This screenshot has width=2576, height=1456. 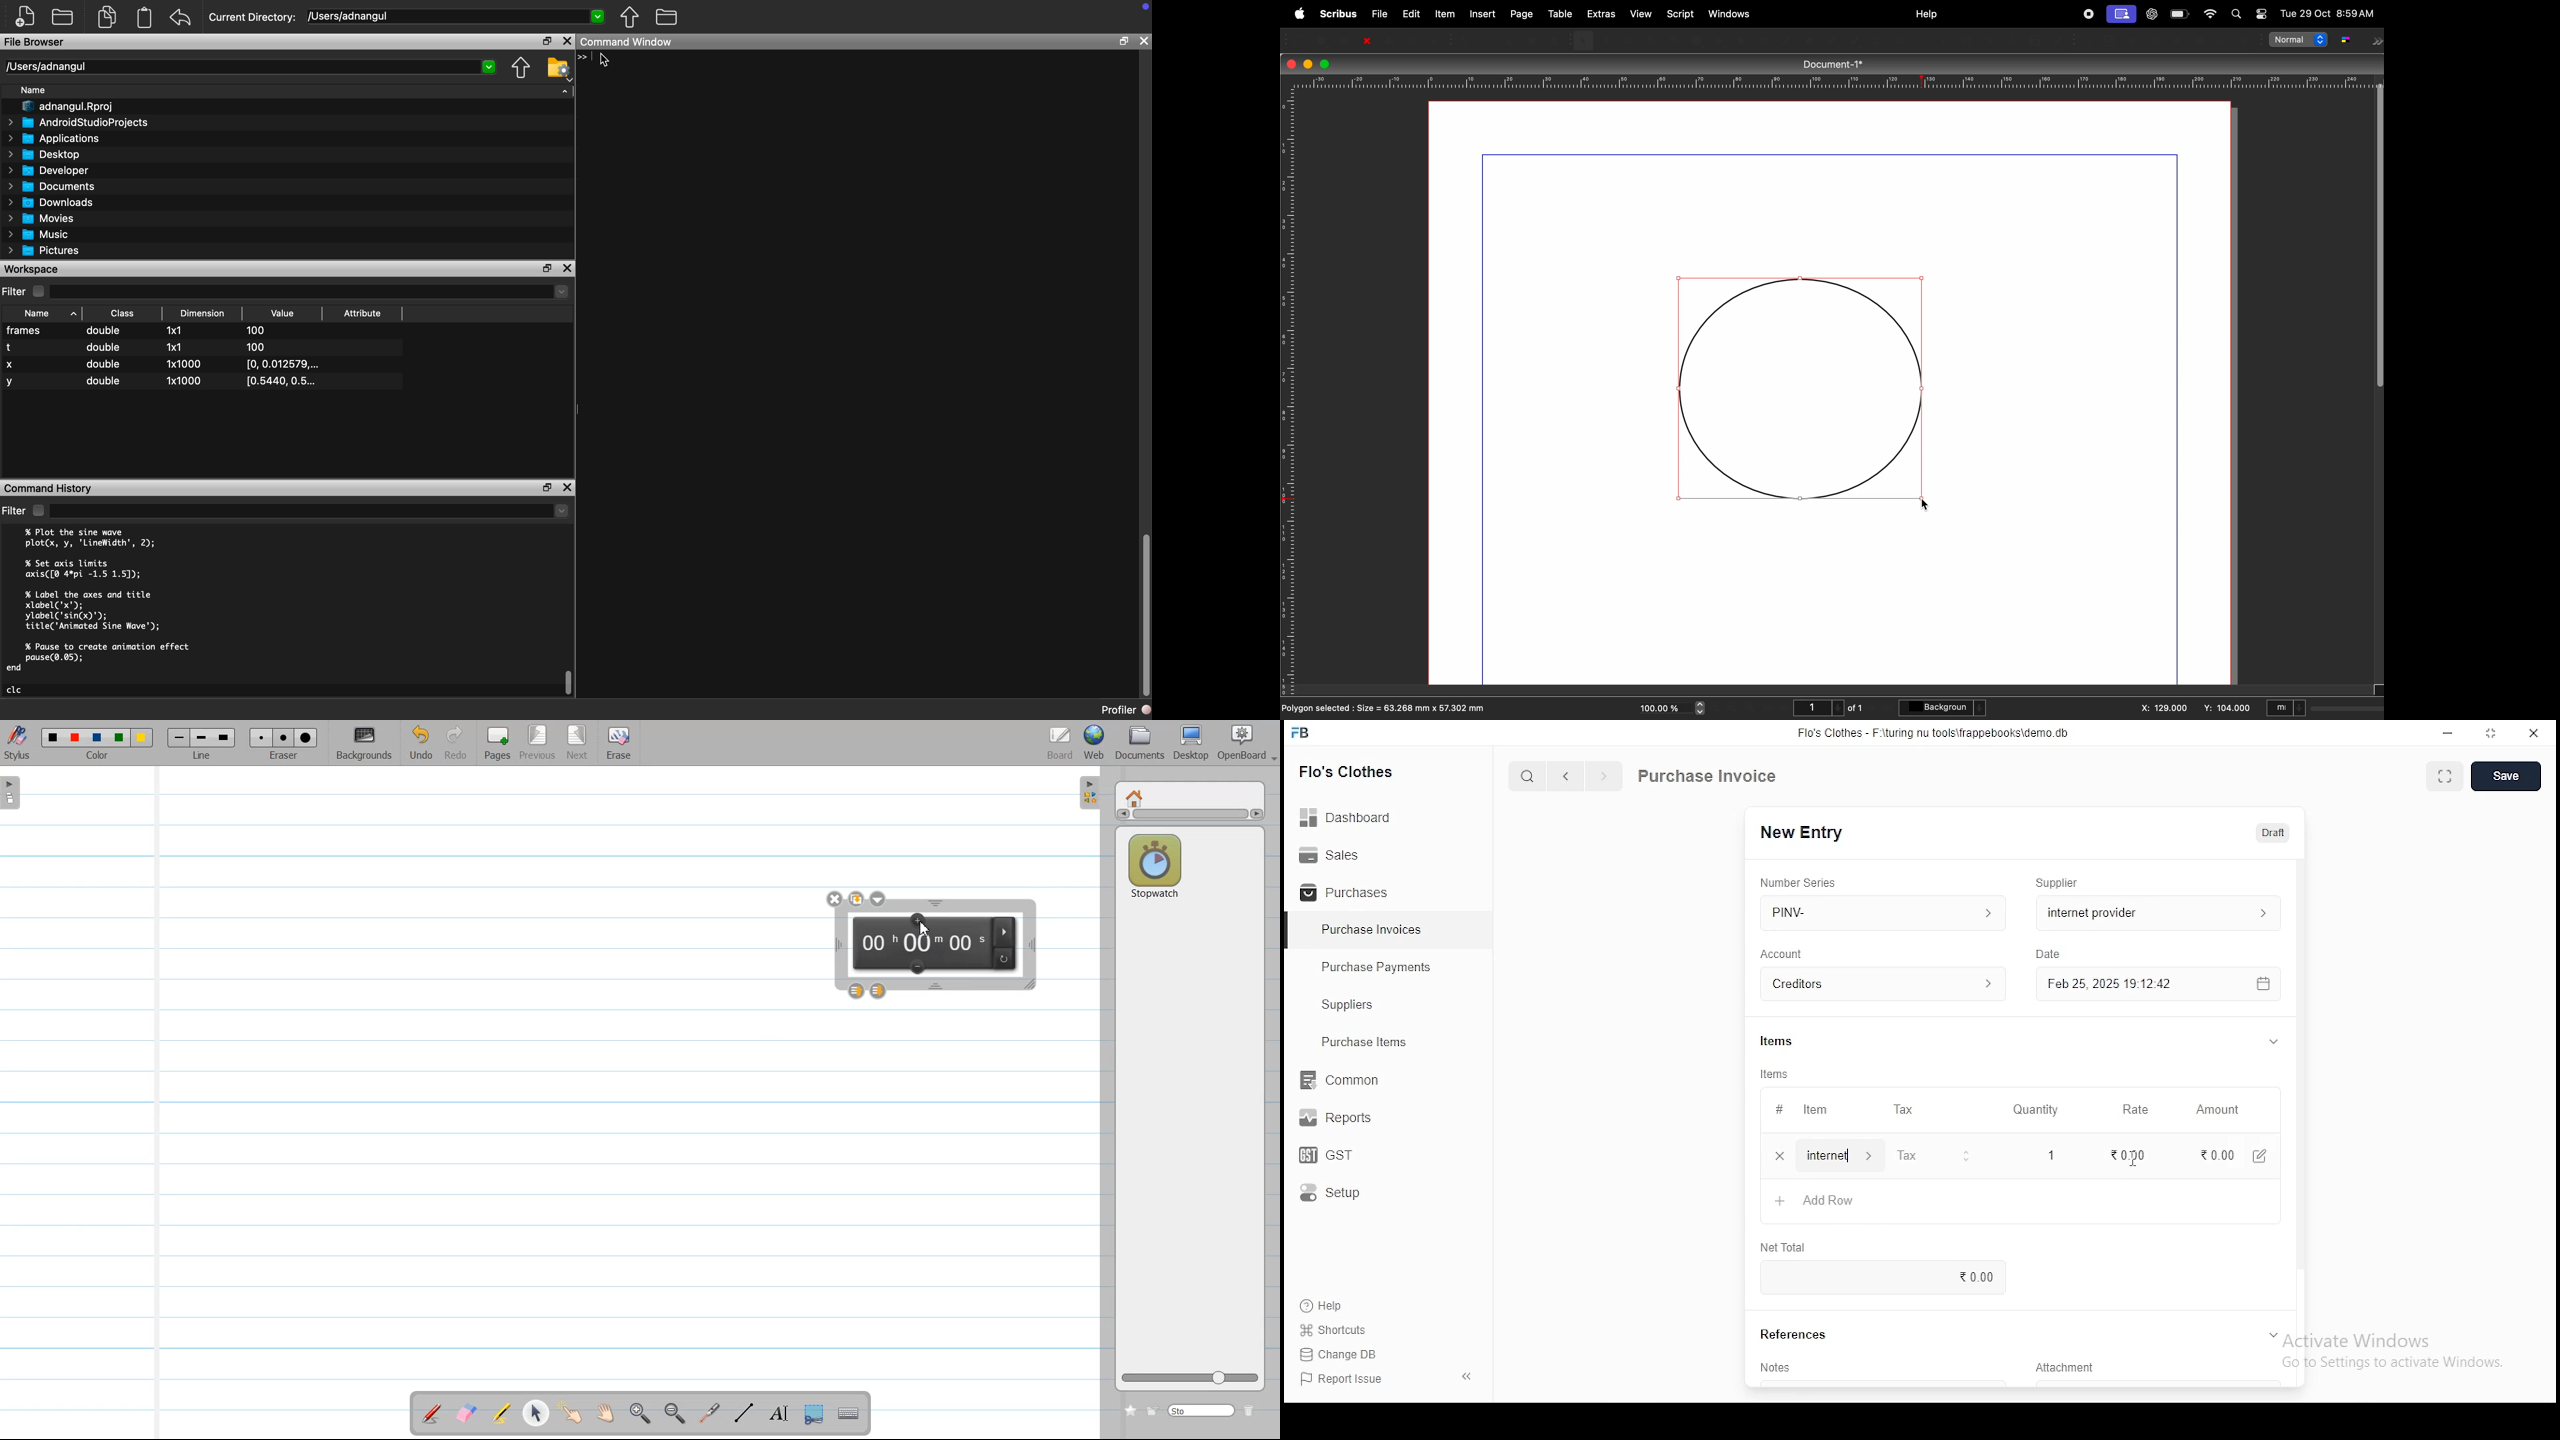 What do you see at coordinates (2273, 832) in the screenshot?
I see `draft` at bounding box center [2273, 832].